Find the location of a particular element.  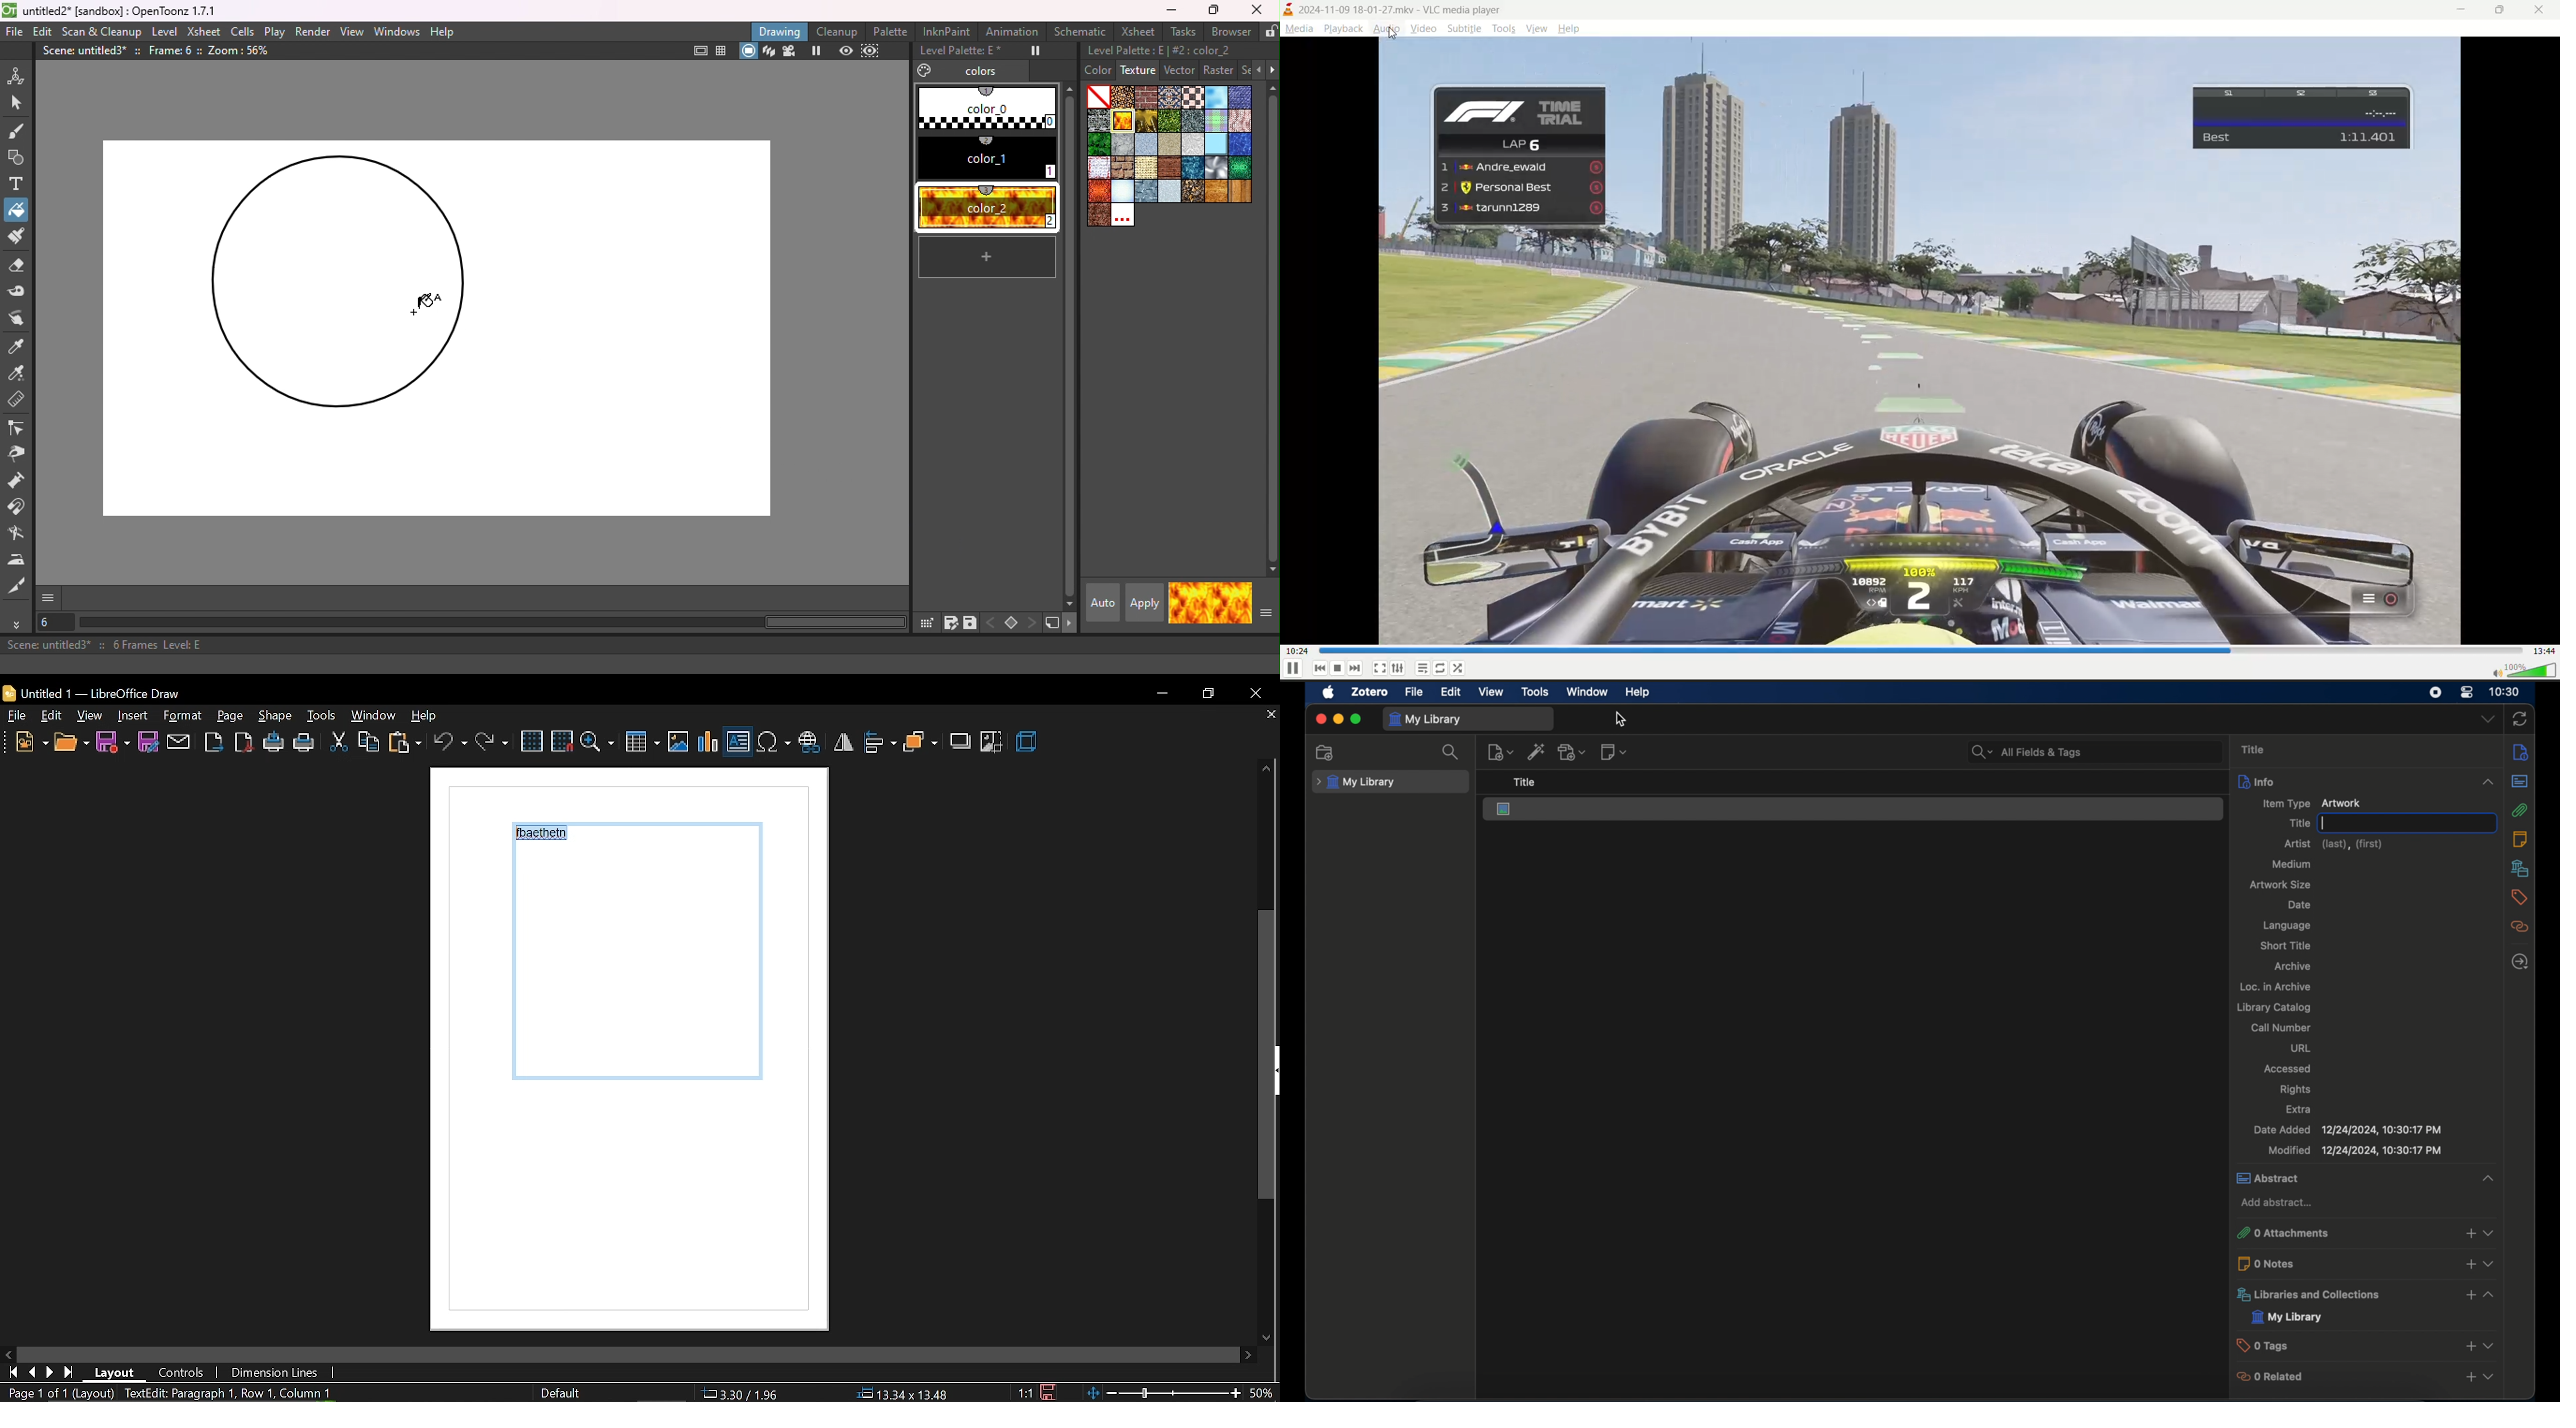

knit_s.bmp is located at coordinates (1240, 121).